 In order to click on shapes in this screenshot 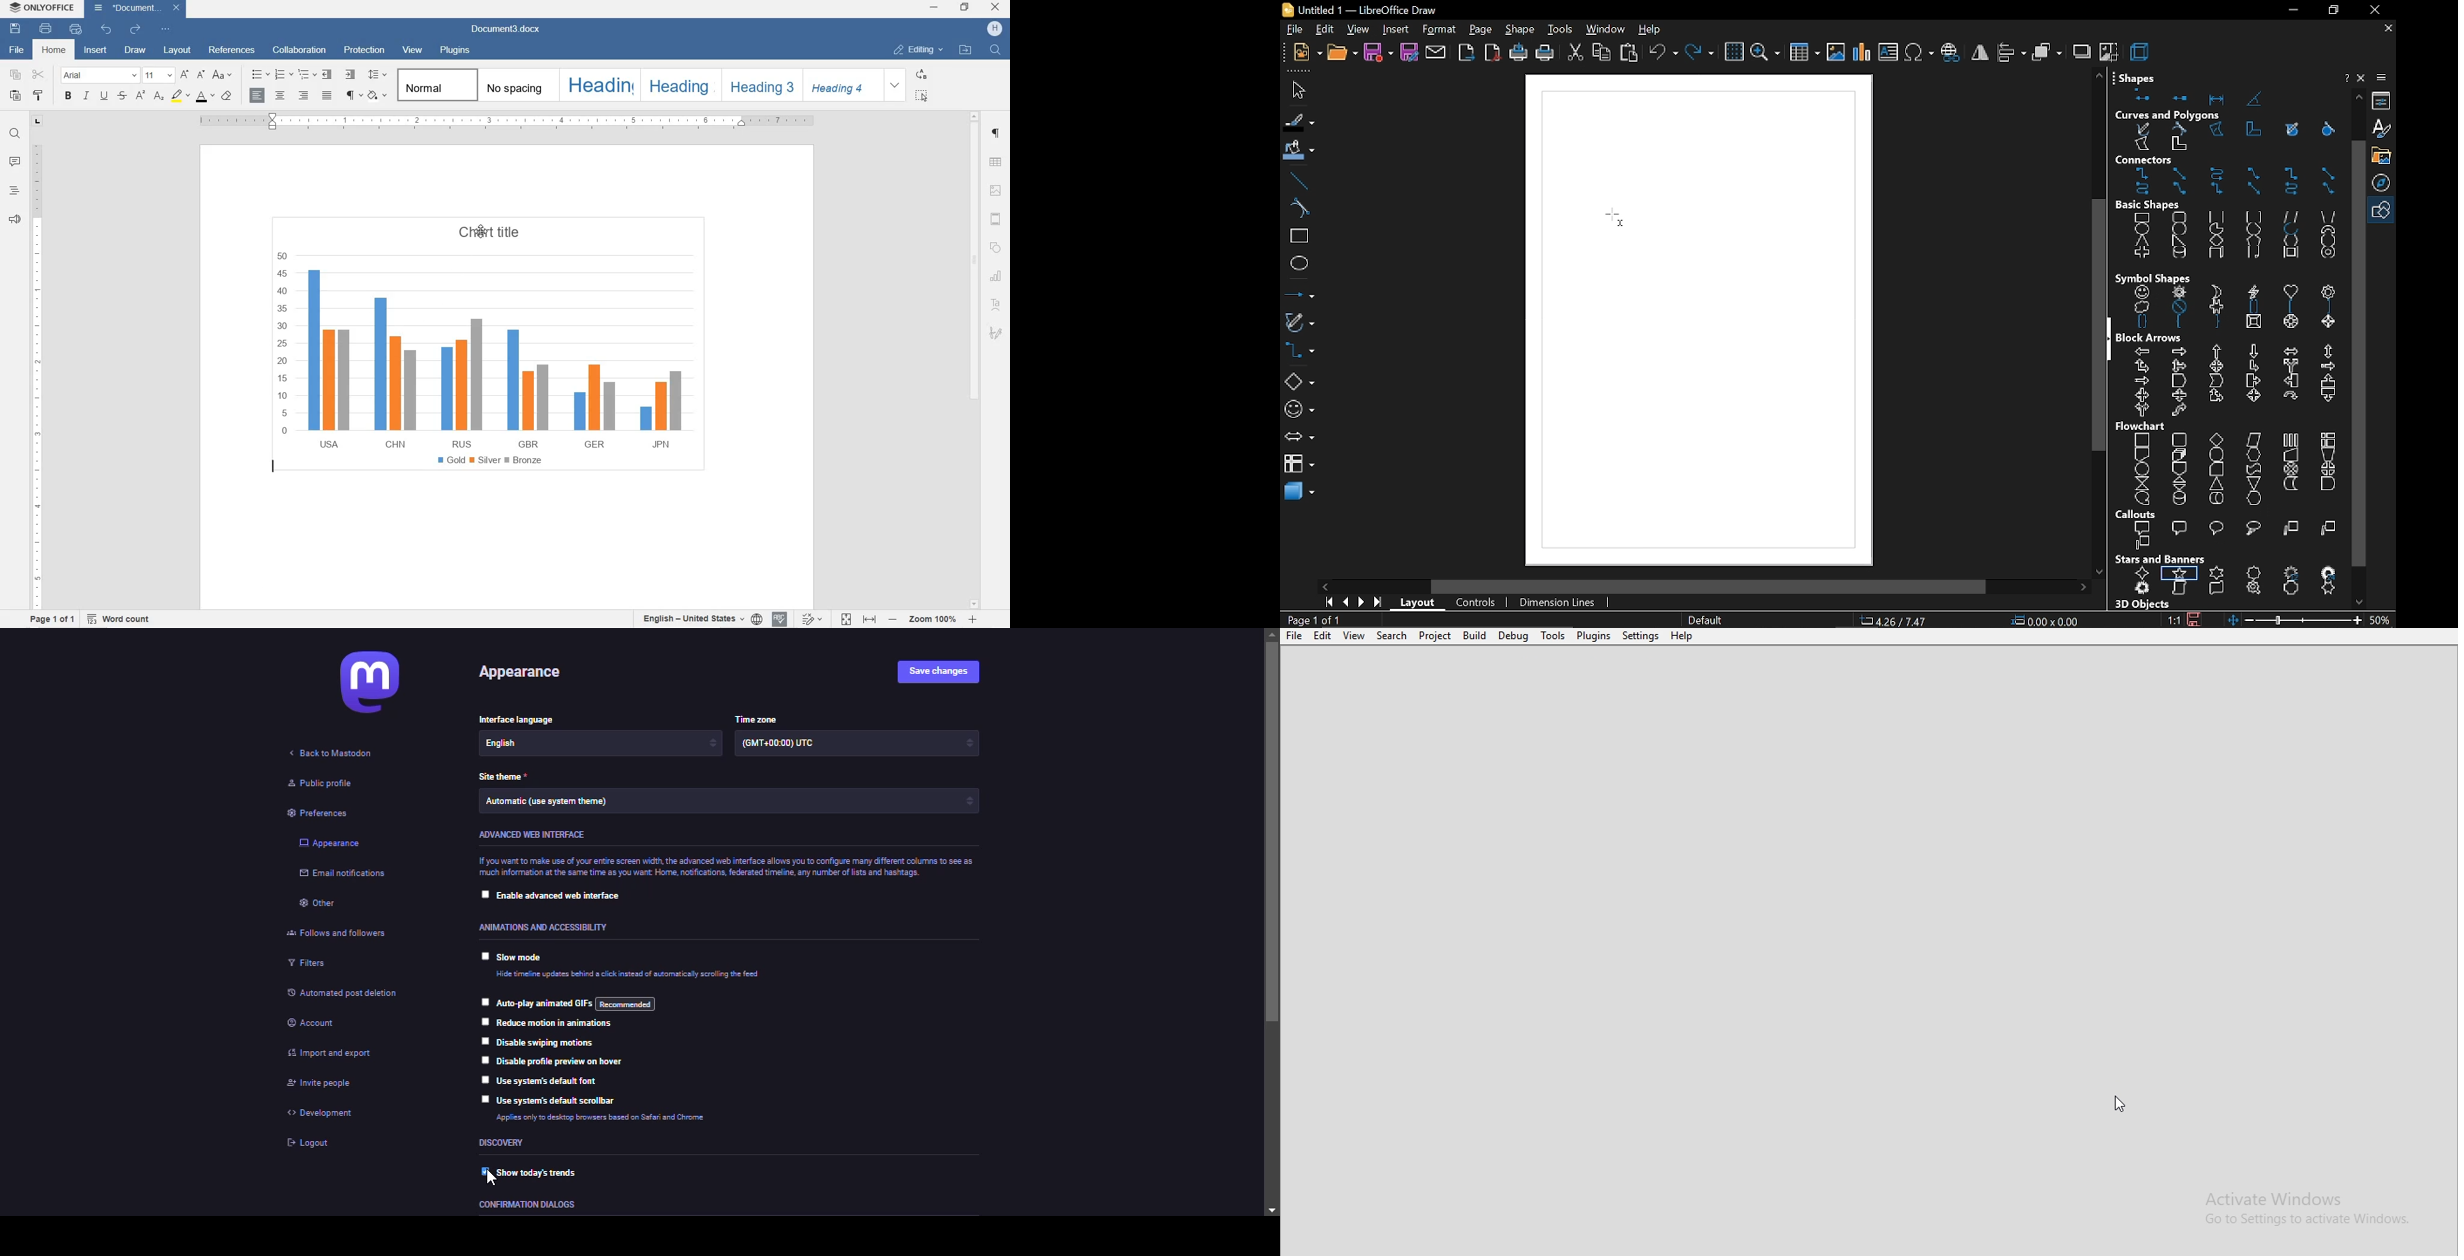, I will do `click(2138, 76)`.